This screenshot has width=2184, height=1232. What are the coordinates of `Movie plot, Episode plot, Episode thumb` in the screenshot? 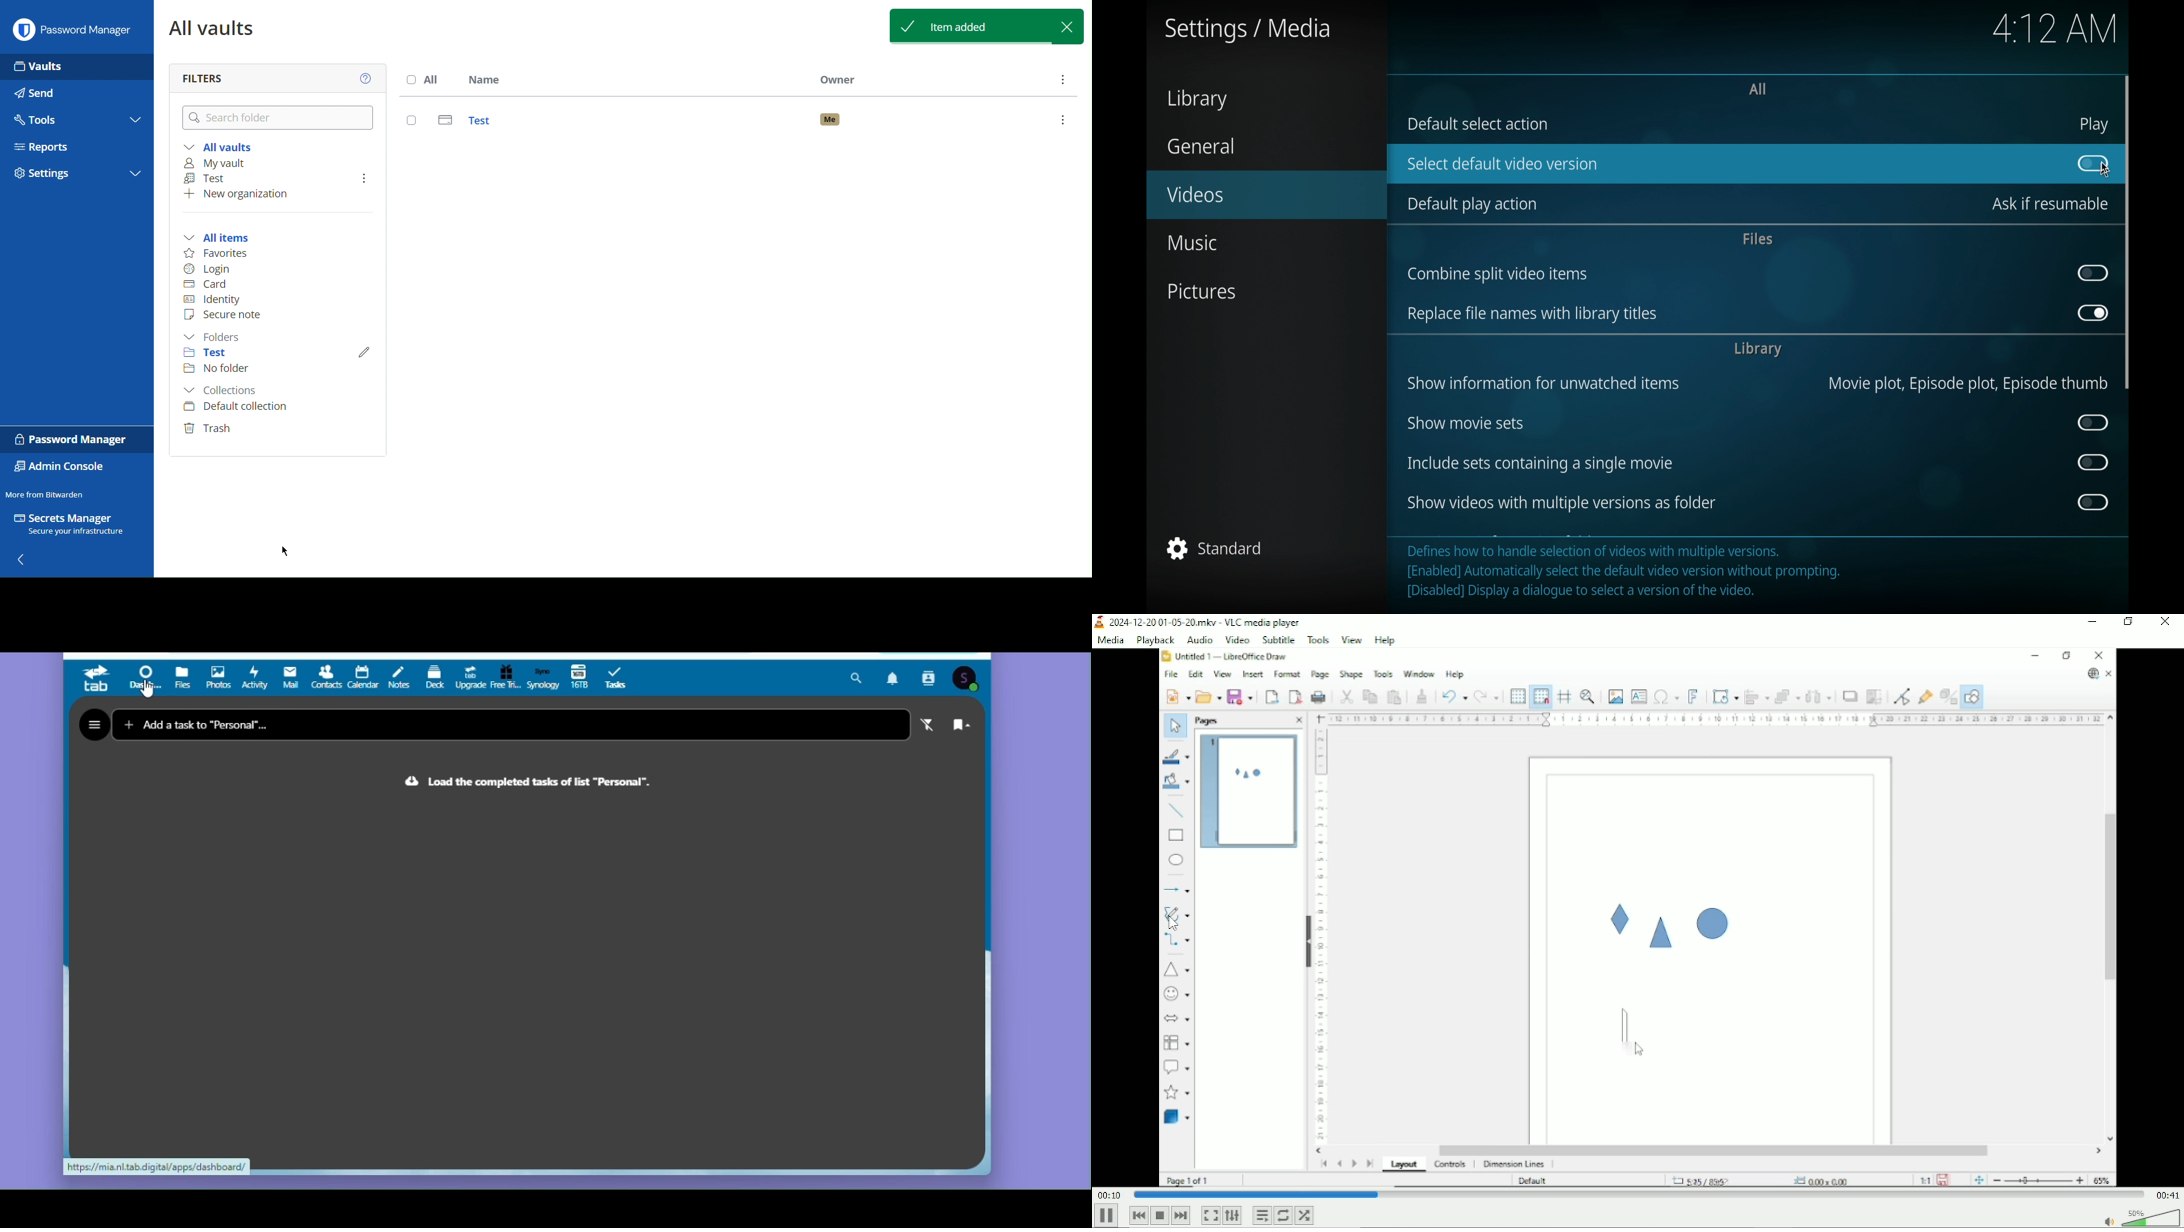 It's located at (1968, 383).